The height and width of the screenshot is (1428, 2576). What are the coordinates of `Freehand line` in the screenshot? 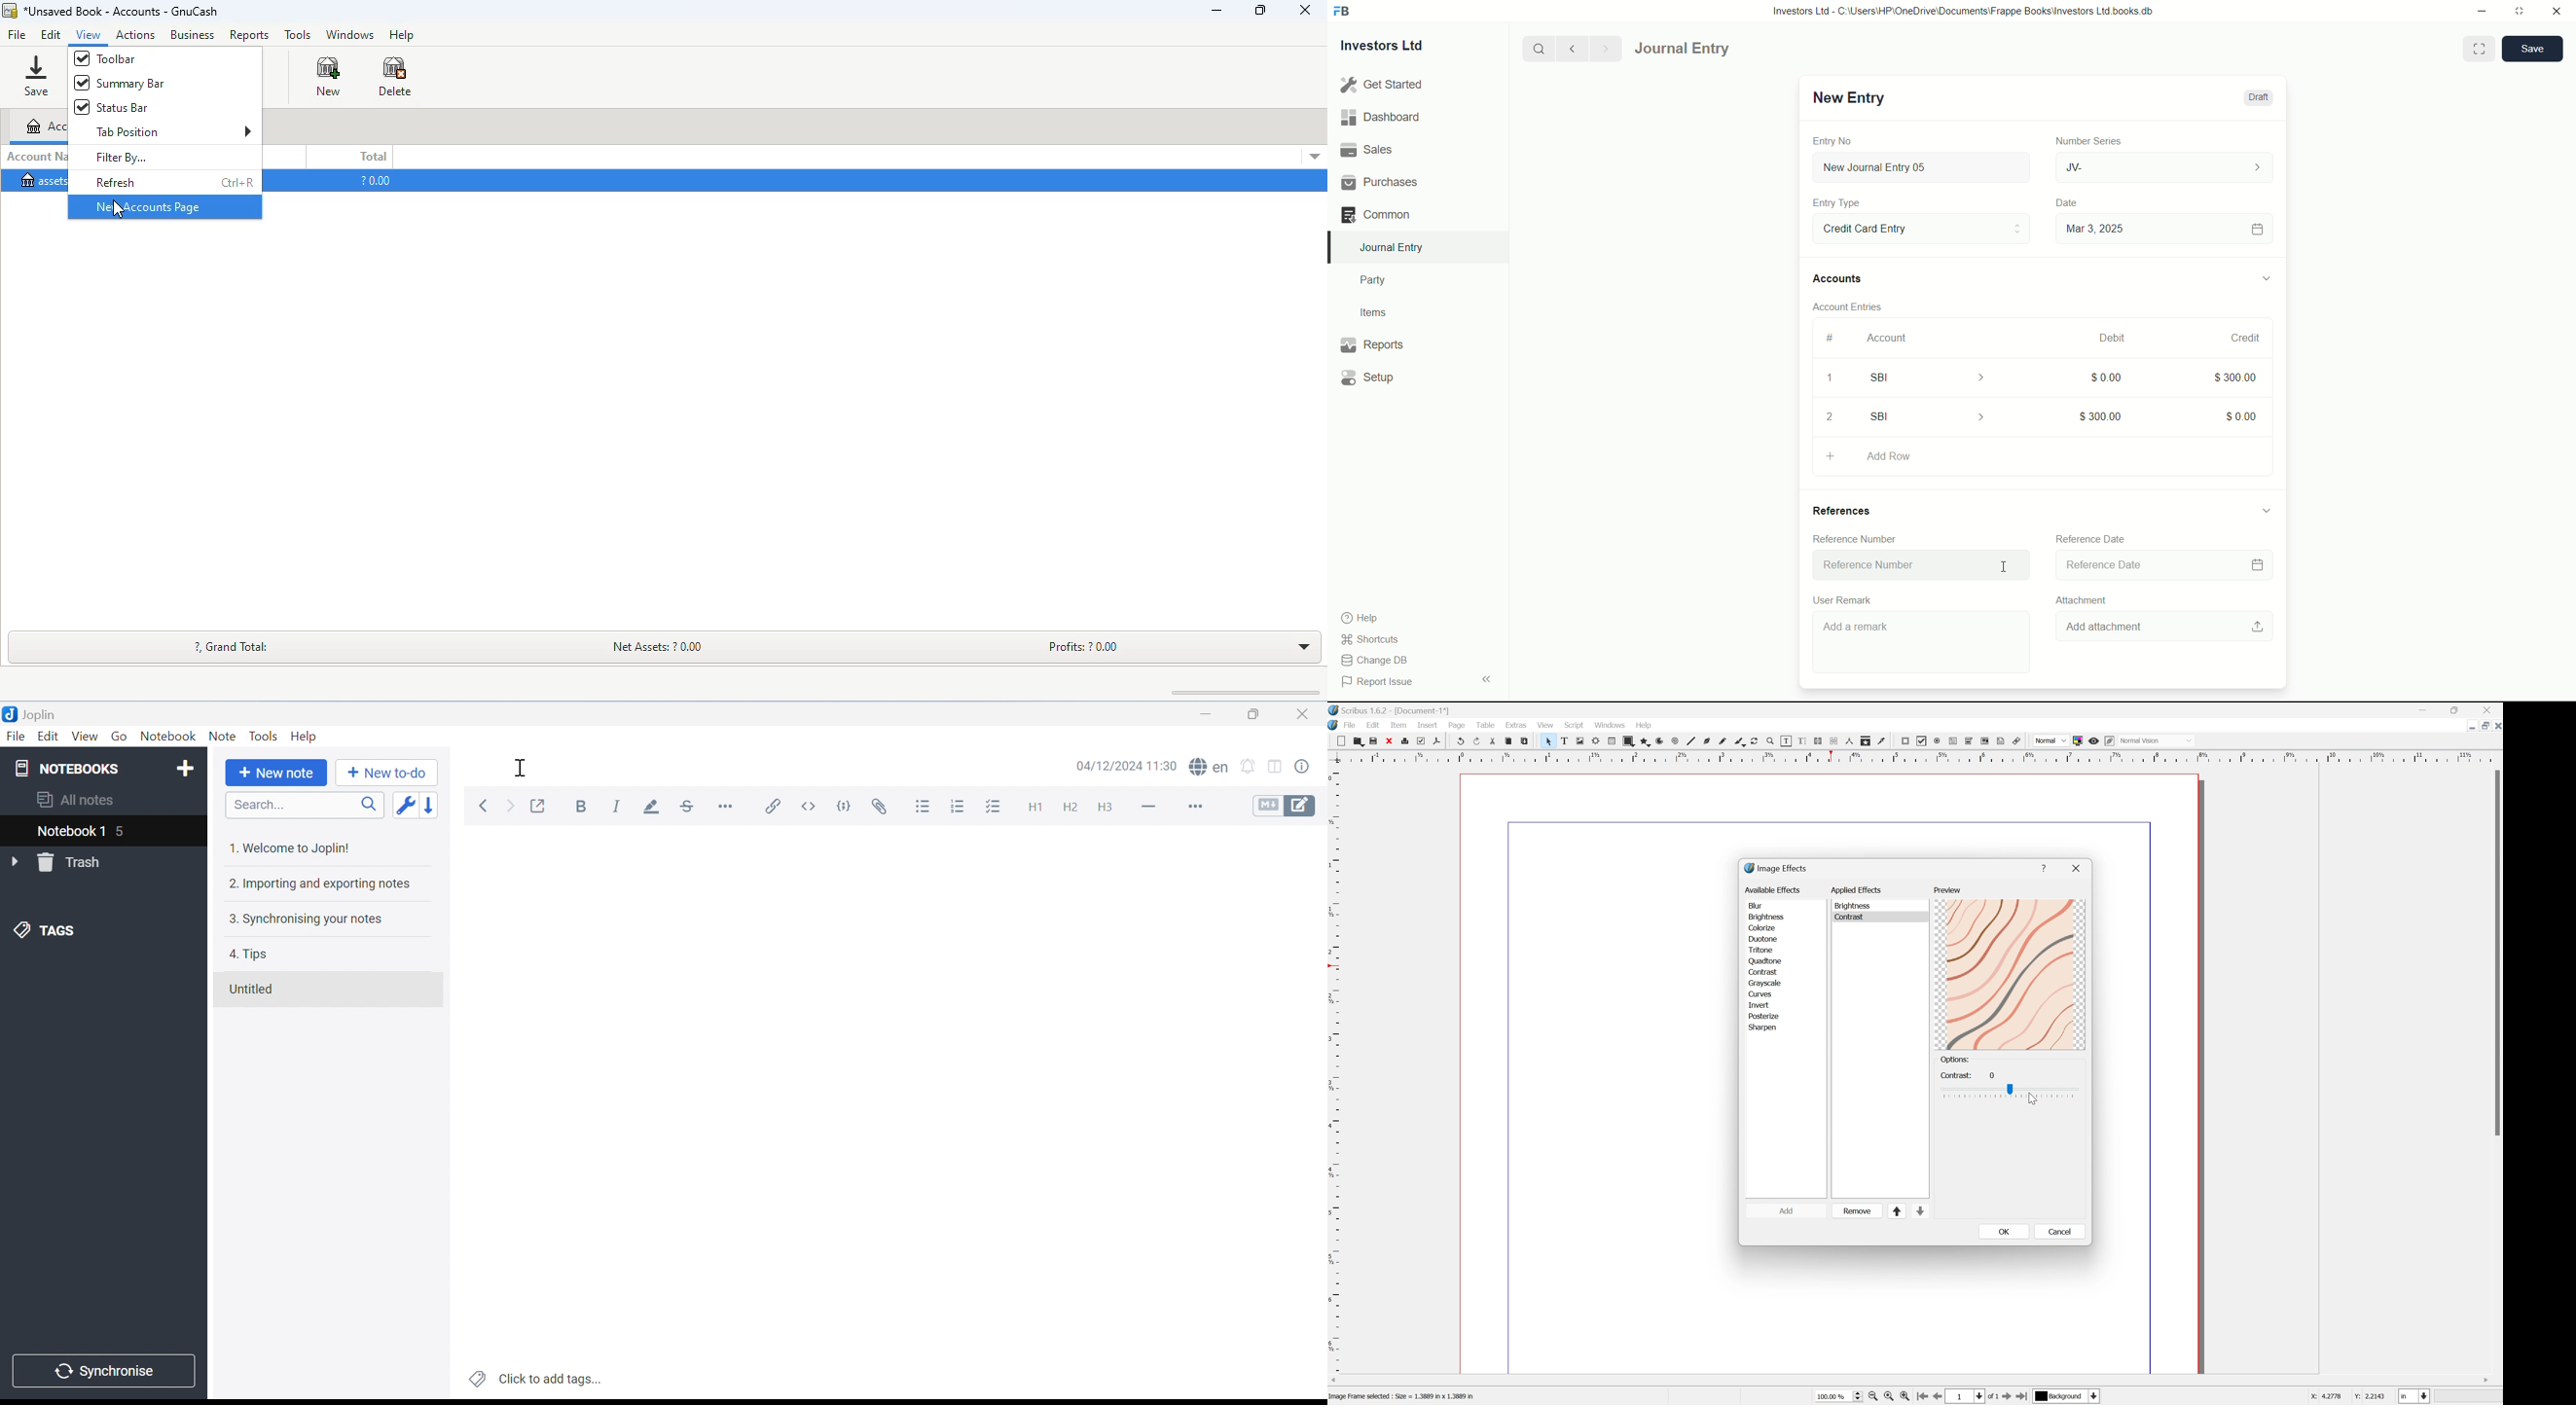 It's located at (1725, 740).